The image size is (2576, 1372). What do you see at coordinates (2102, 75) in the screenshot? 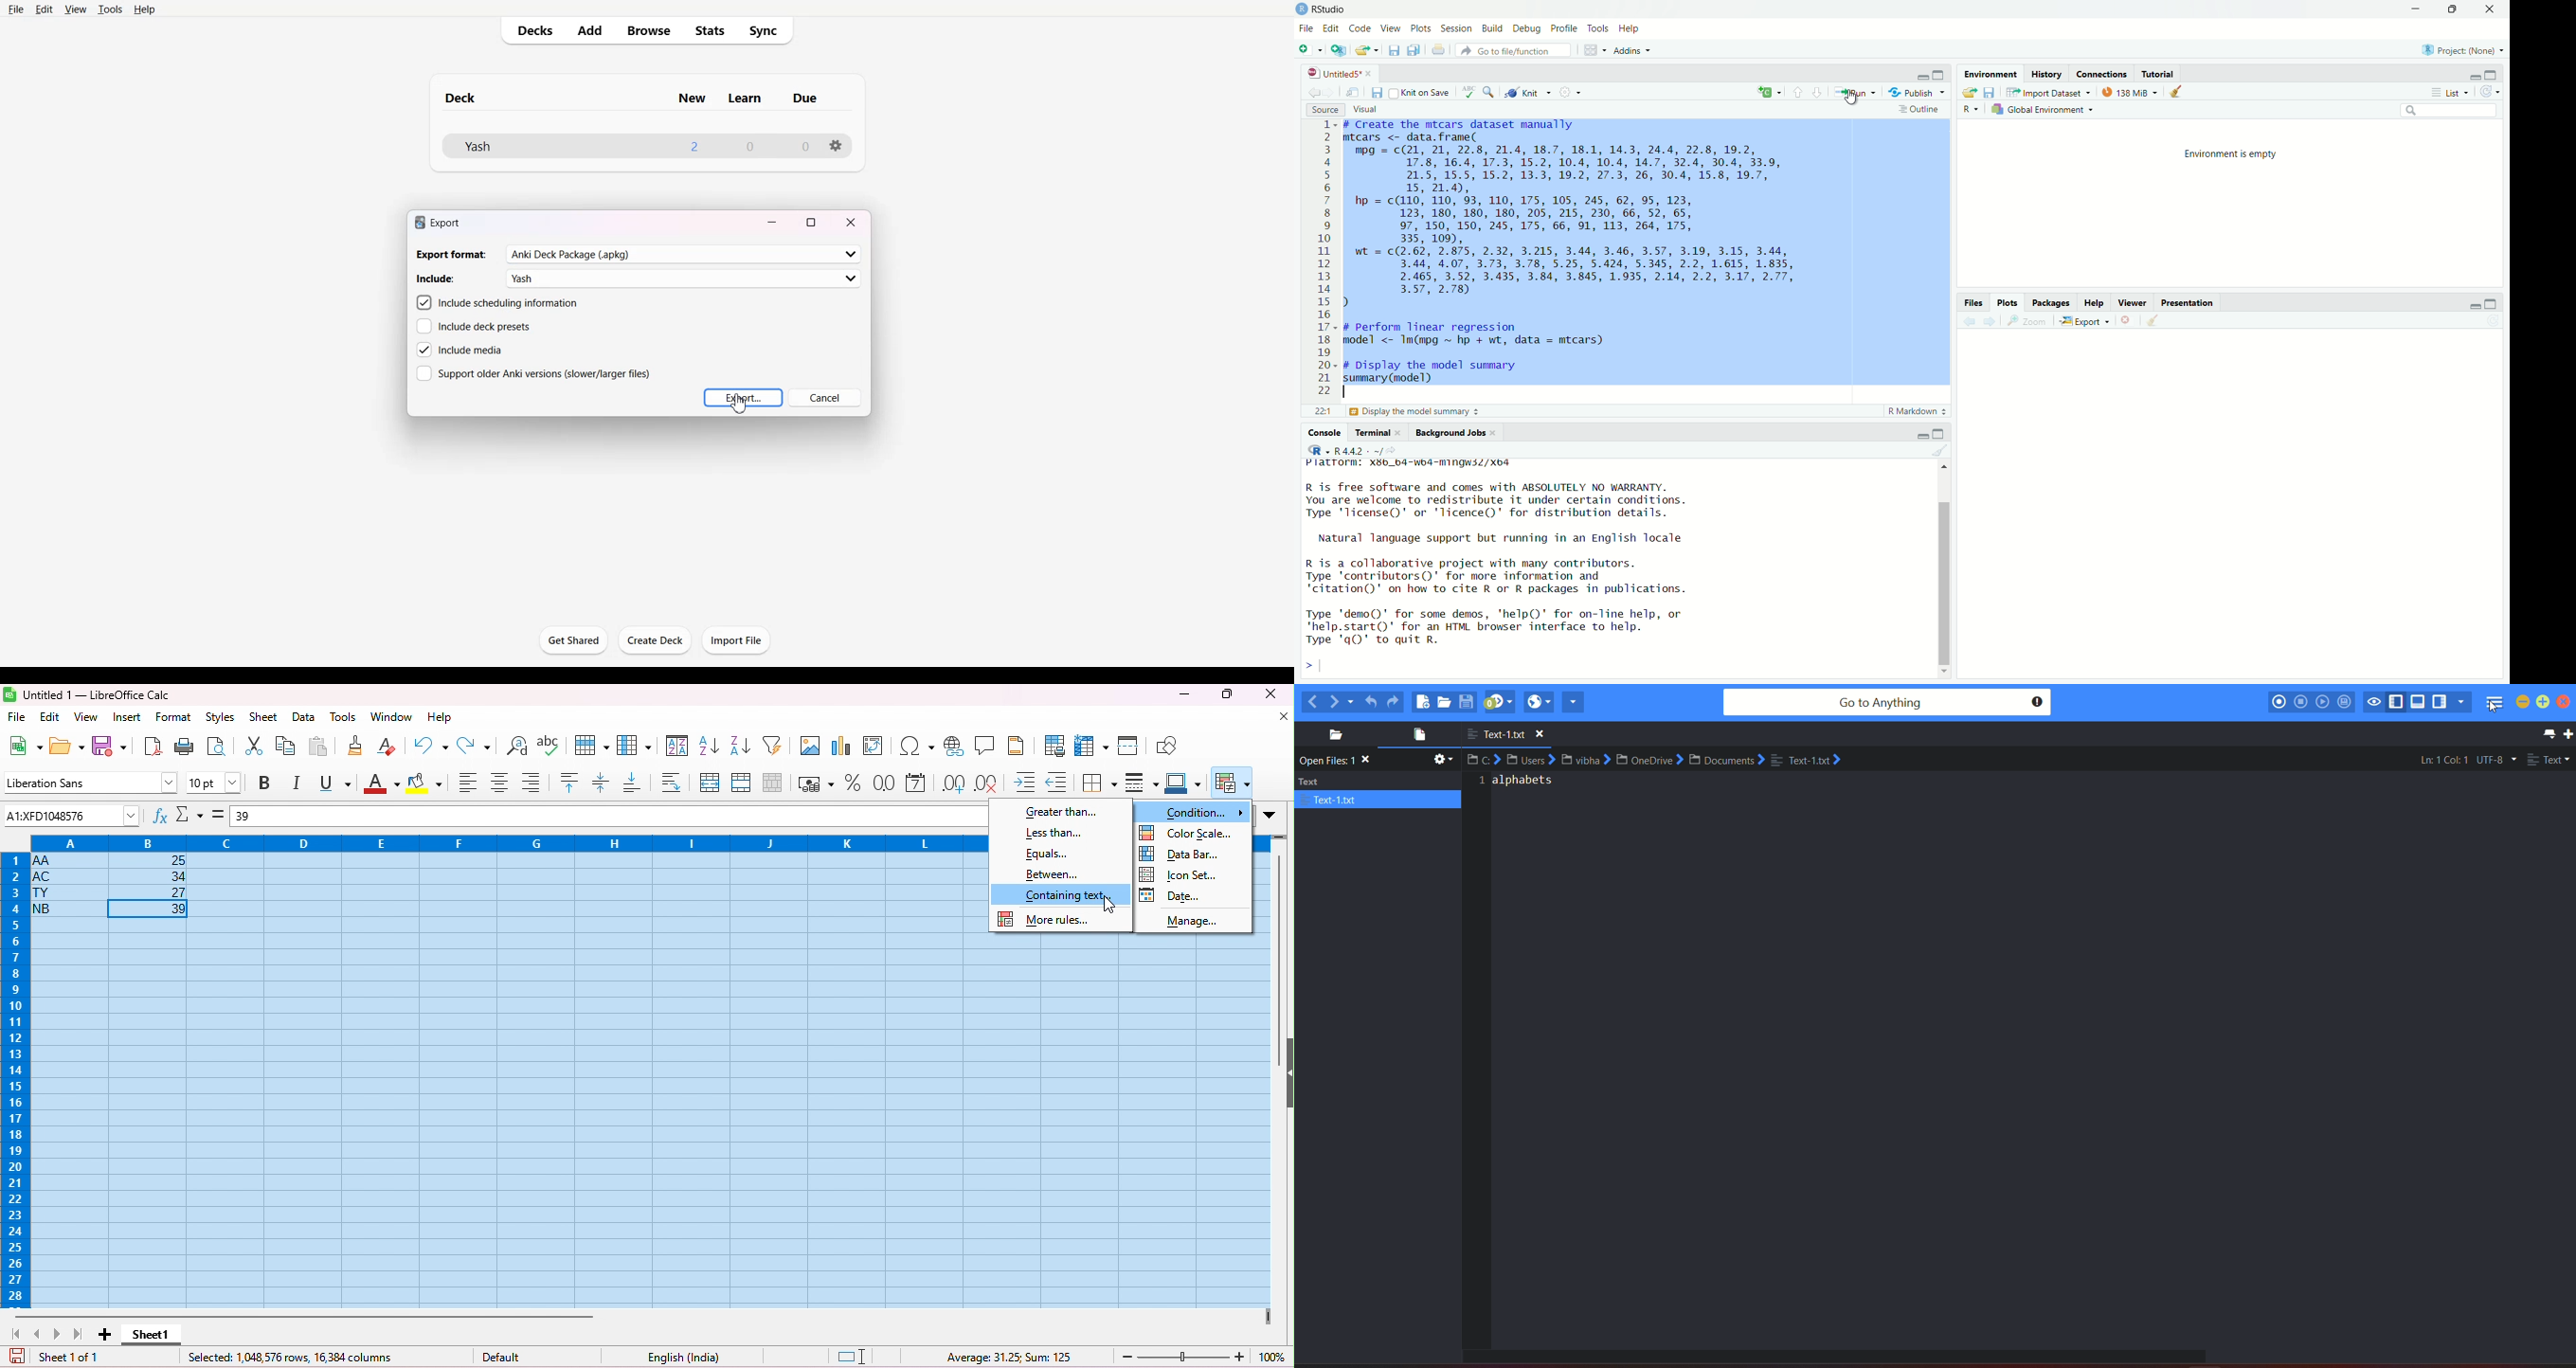
I see `Connections` at bounding box center [2102, 75].